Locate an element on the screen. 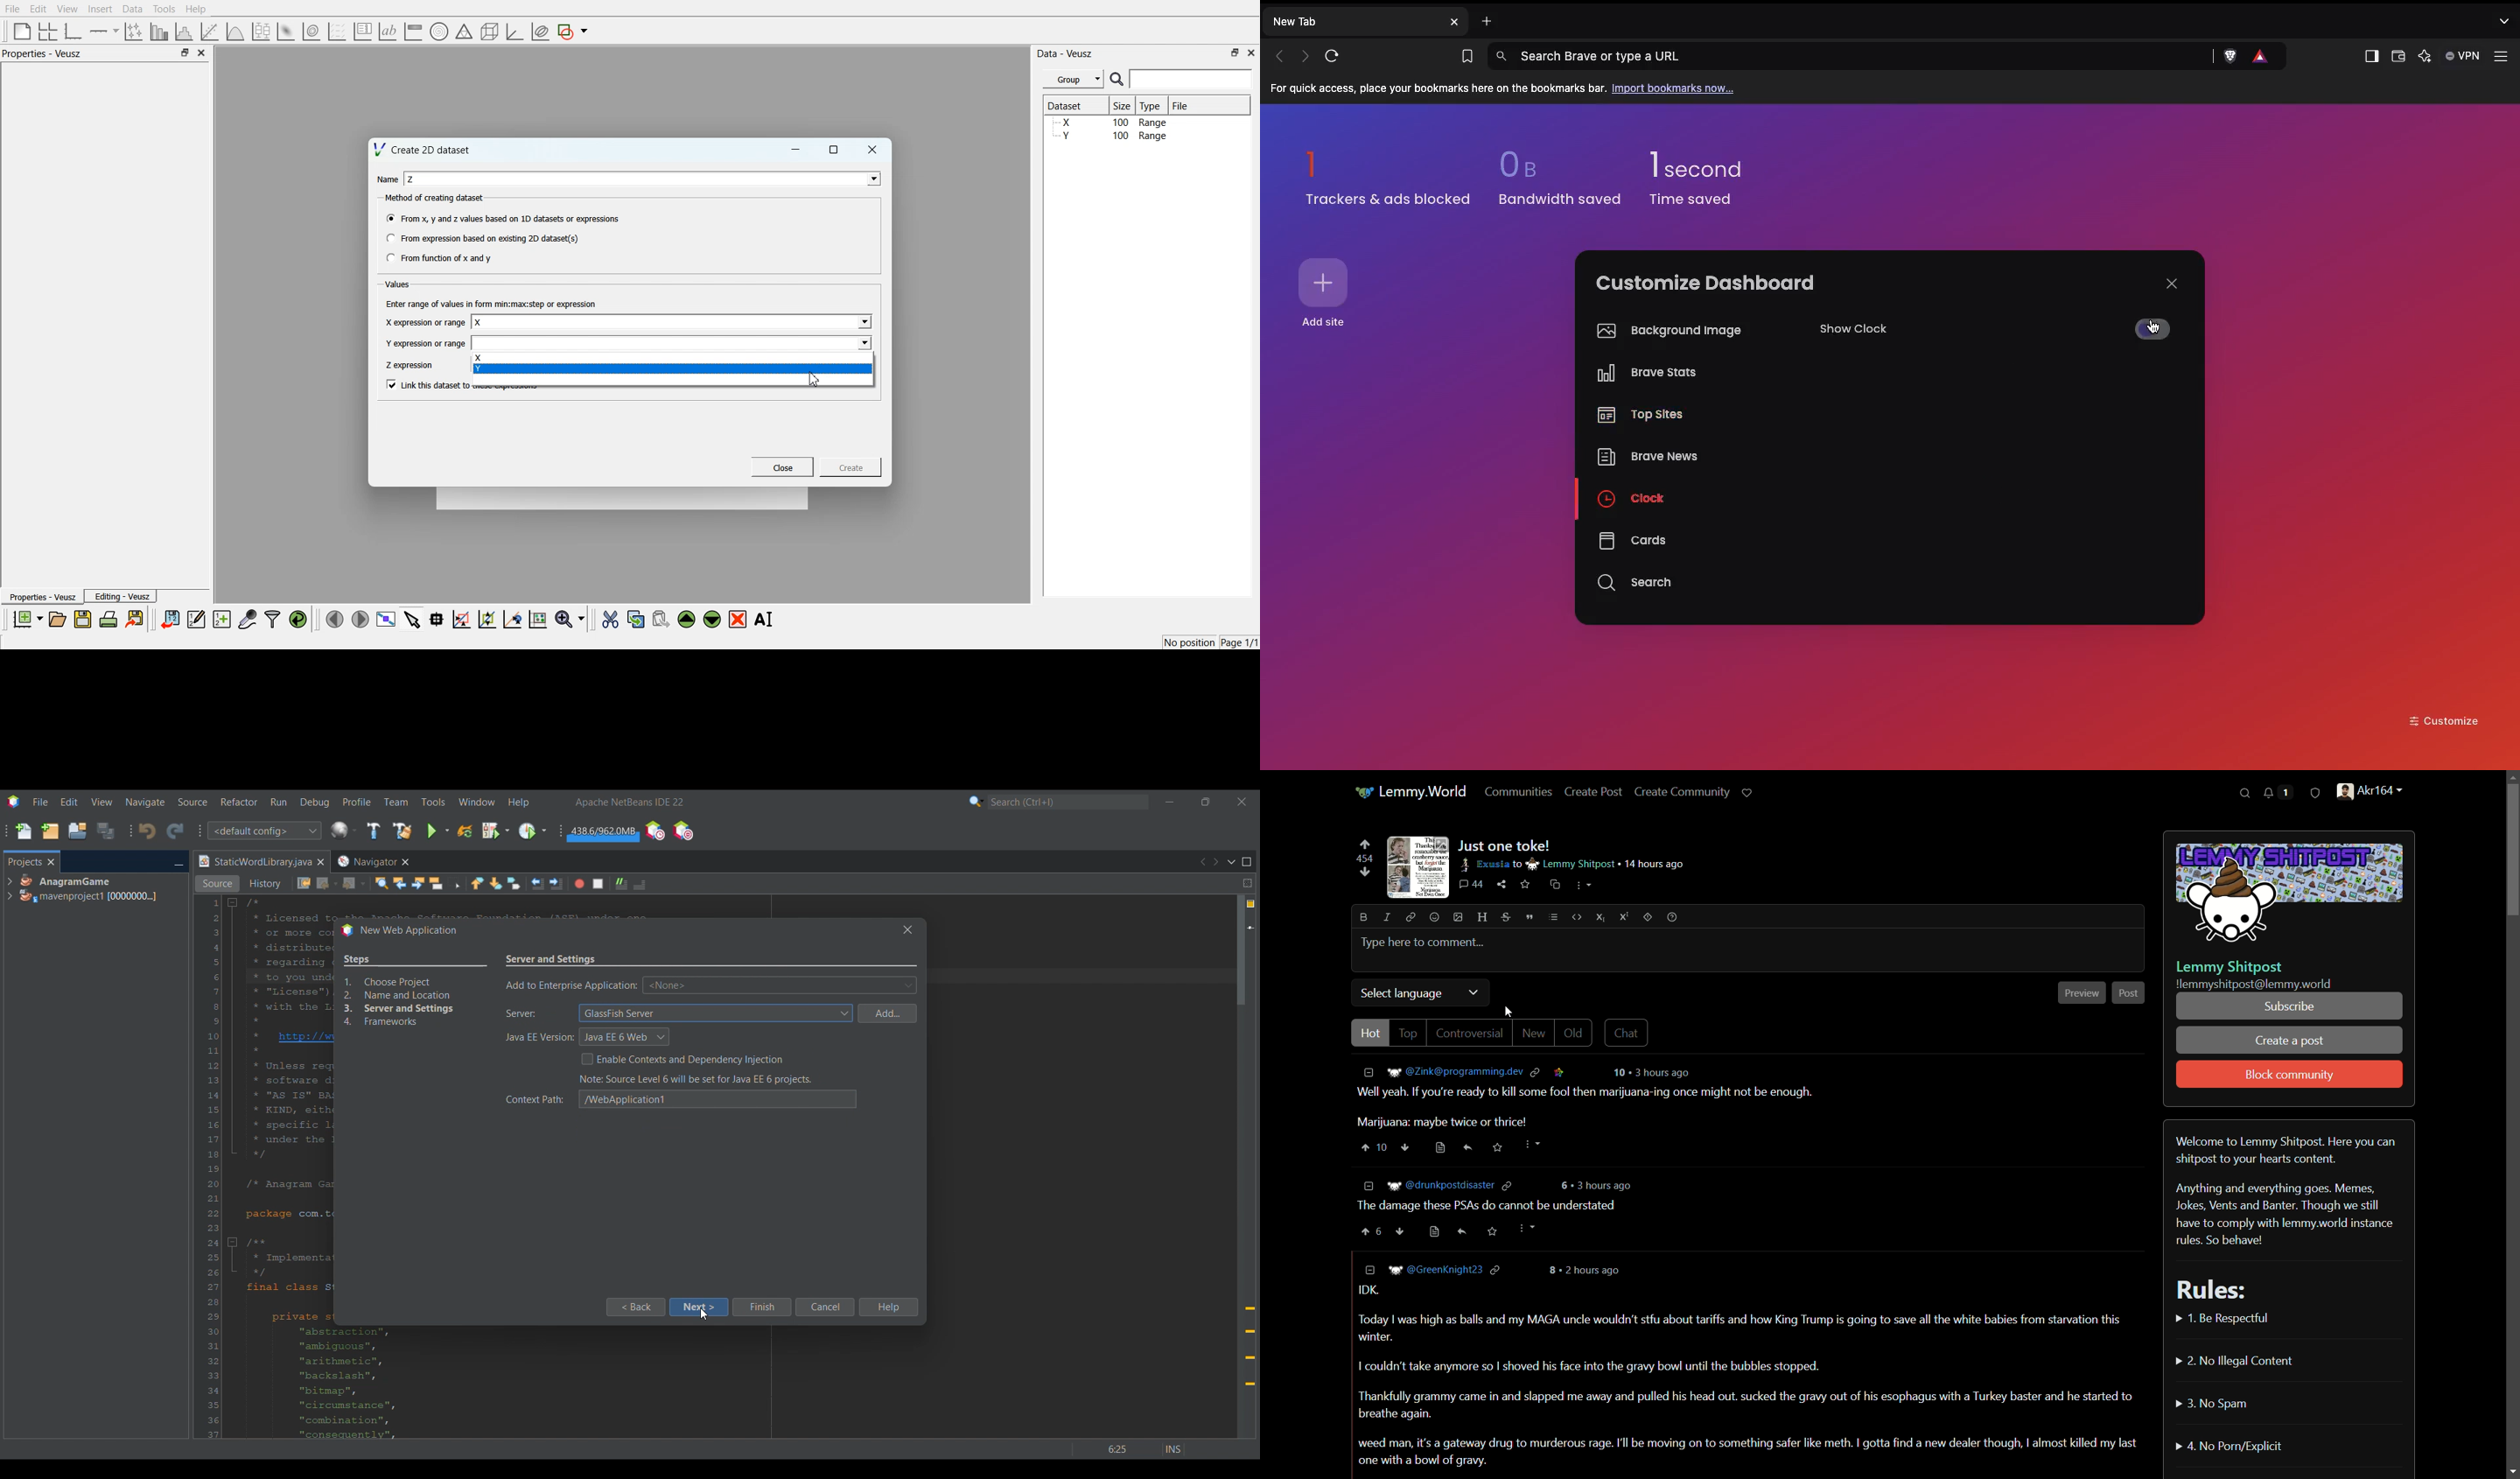  hot is located at coordinates (1372, 1035).